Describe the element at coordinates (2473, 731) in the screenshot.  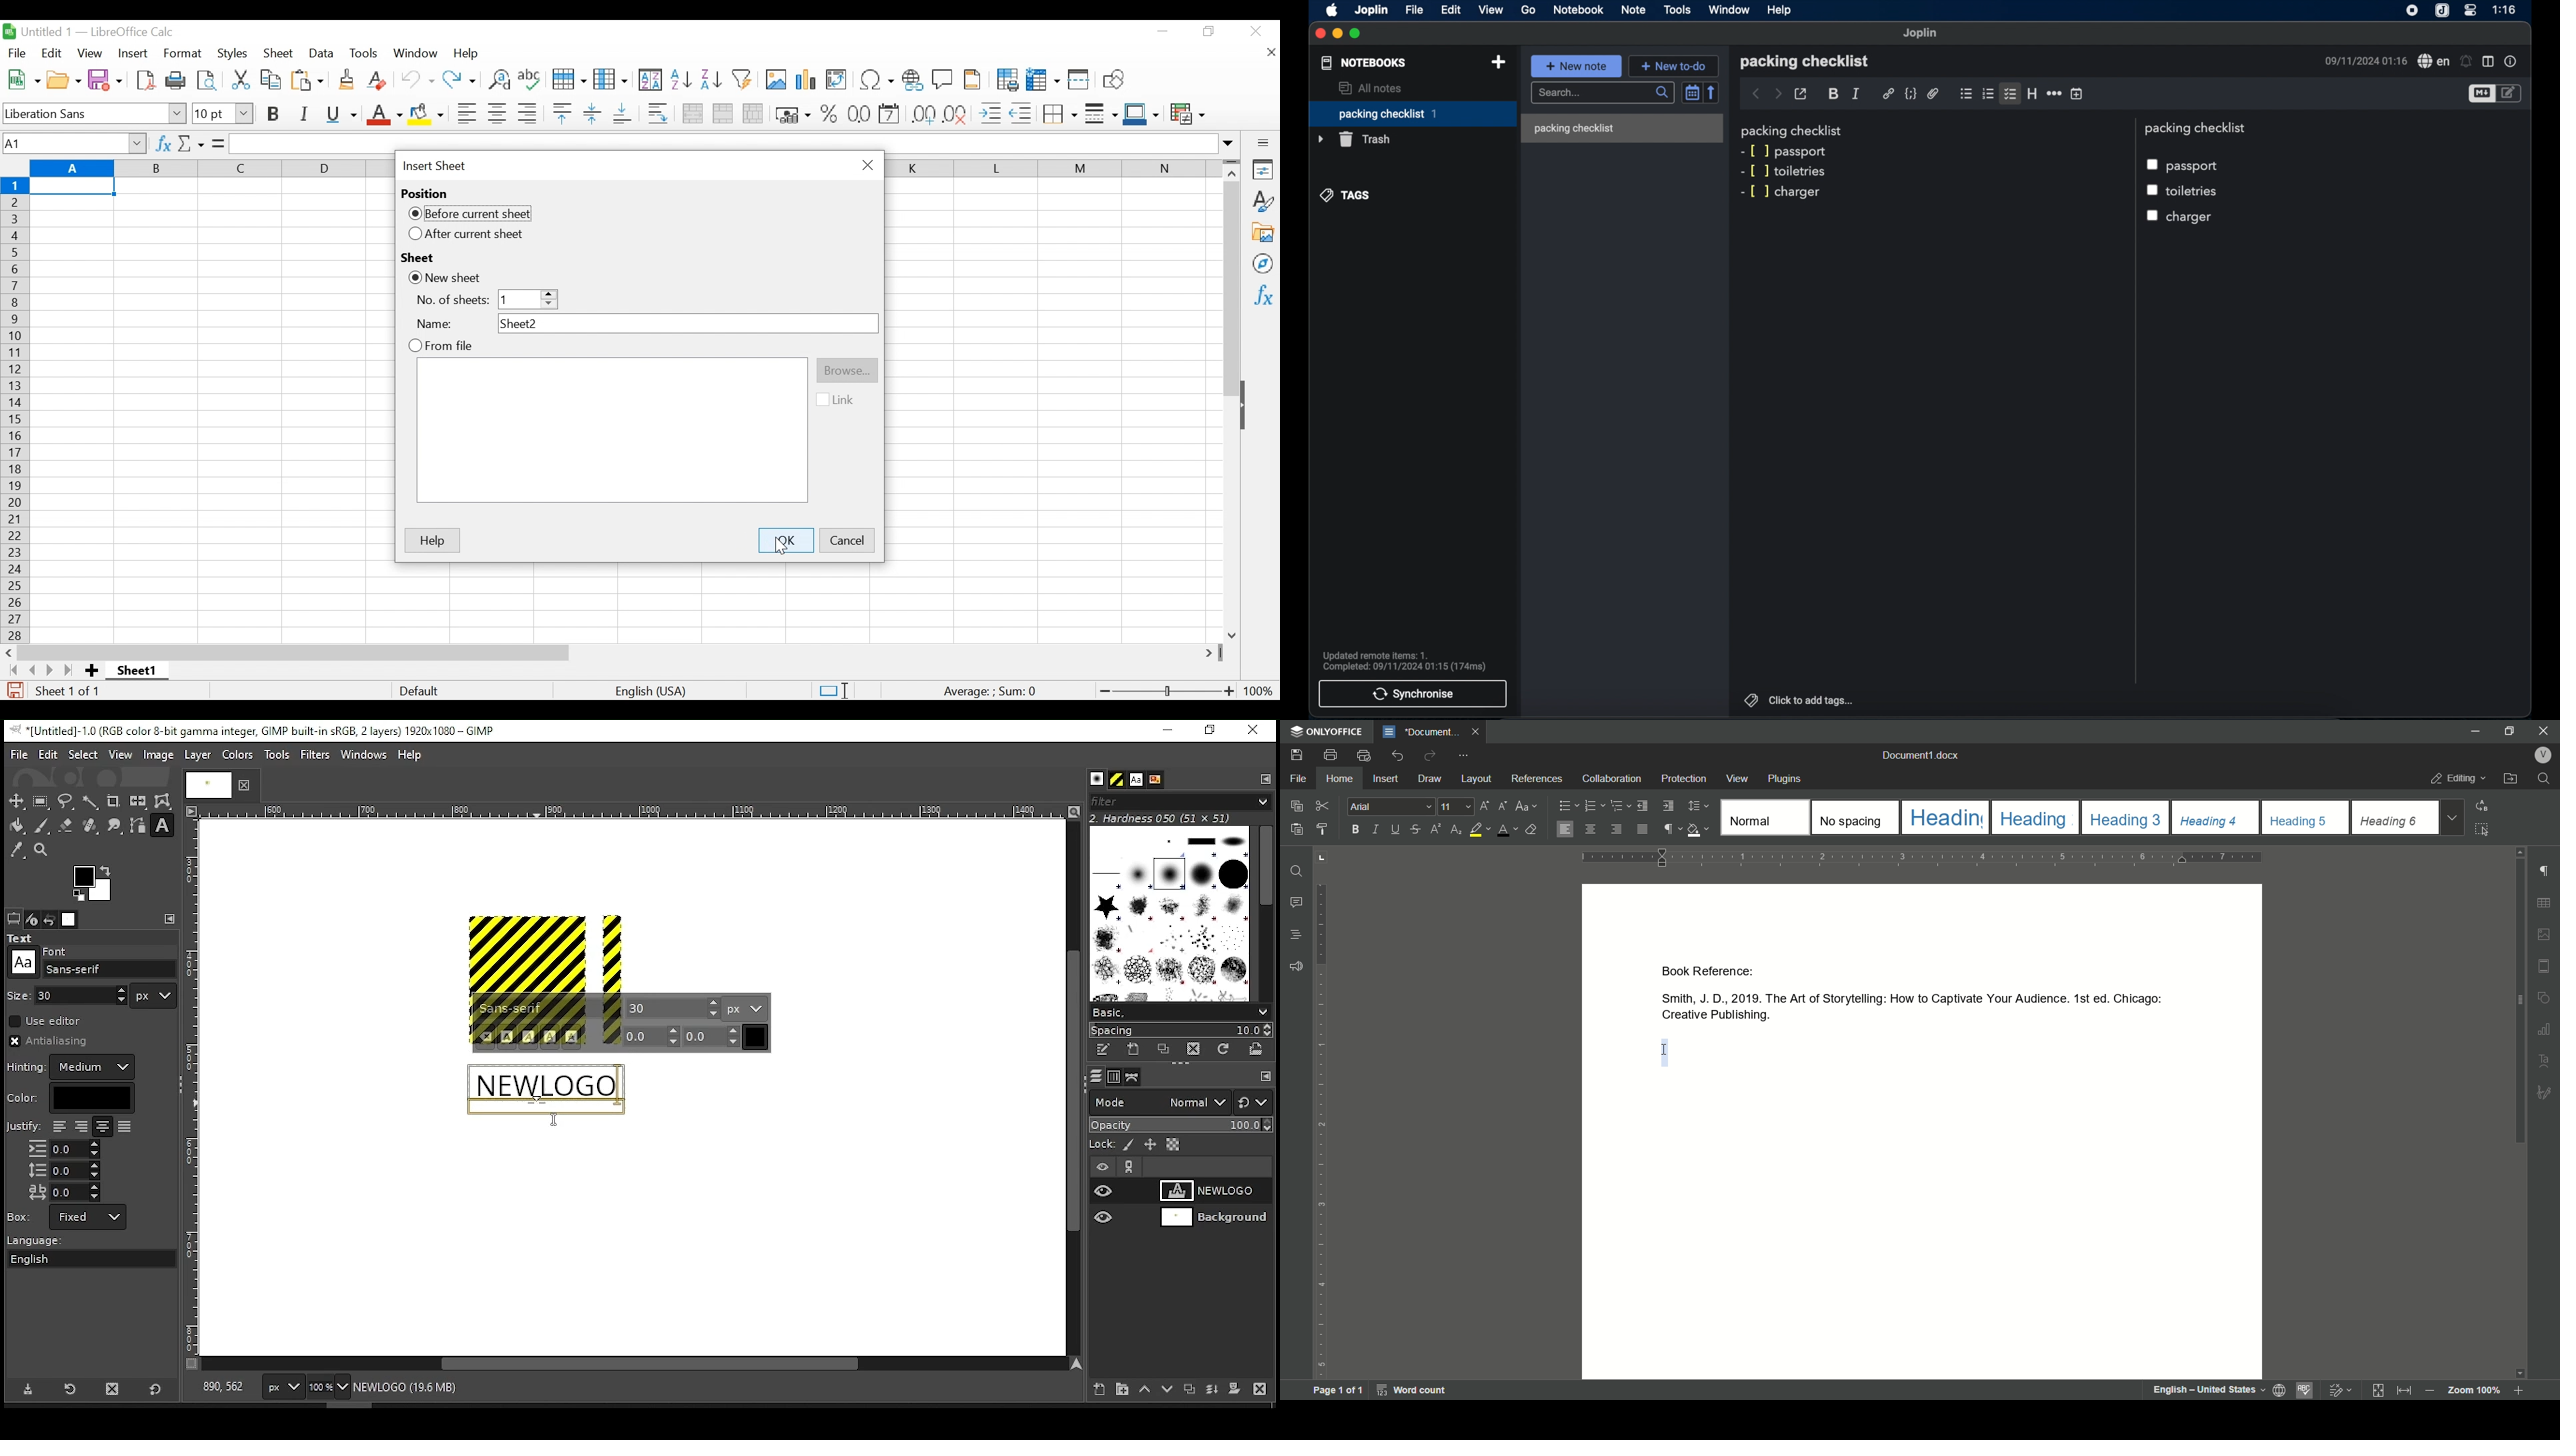
I see `hide window` at that location.